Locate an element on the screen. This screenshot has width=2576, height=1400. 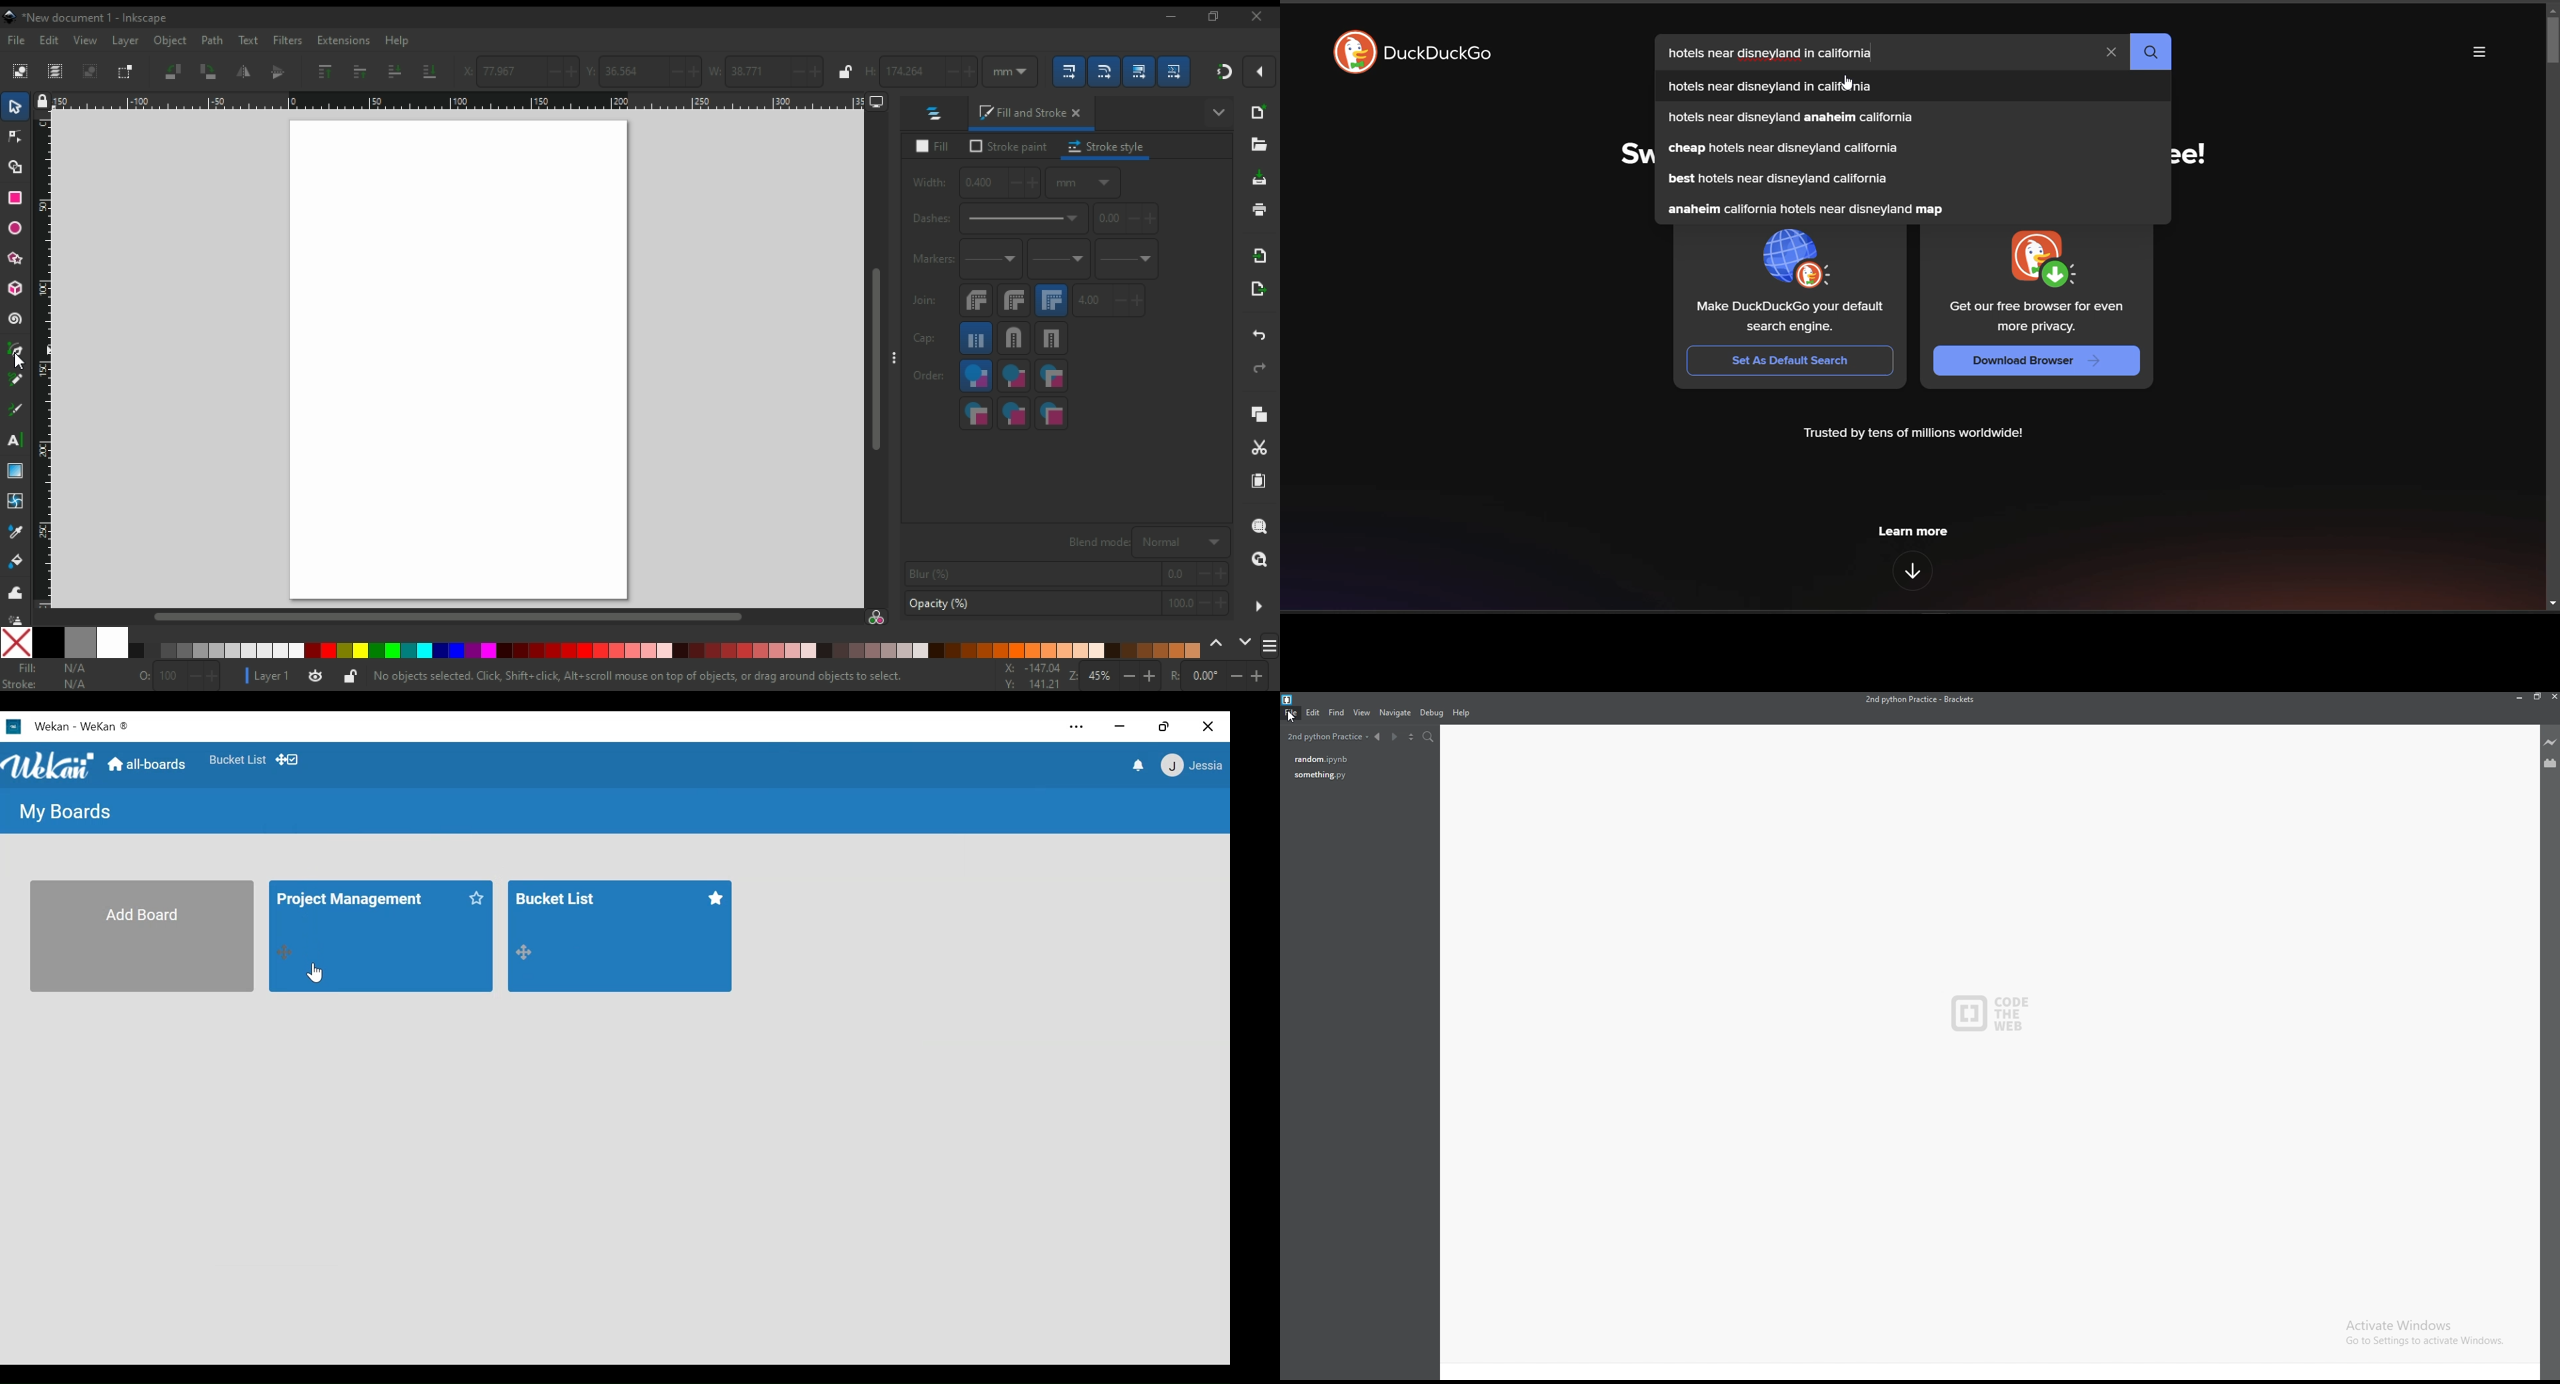
live preview is located at coordinates (2549, 741).